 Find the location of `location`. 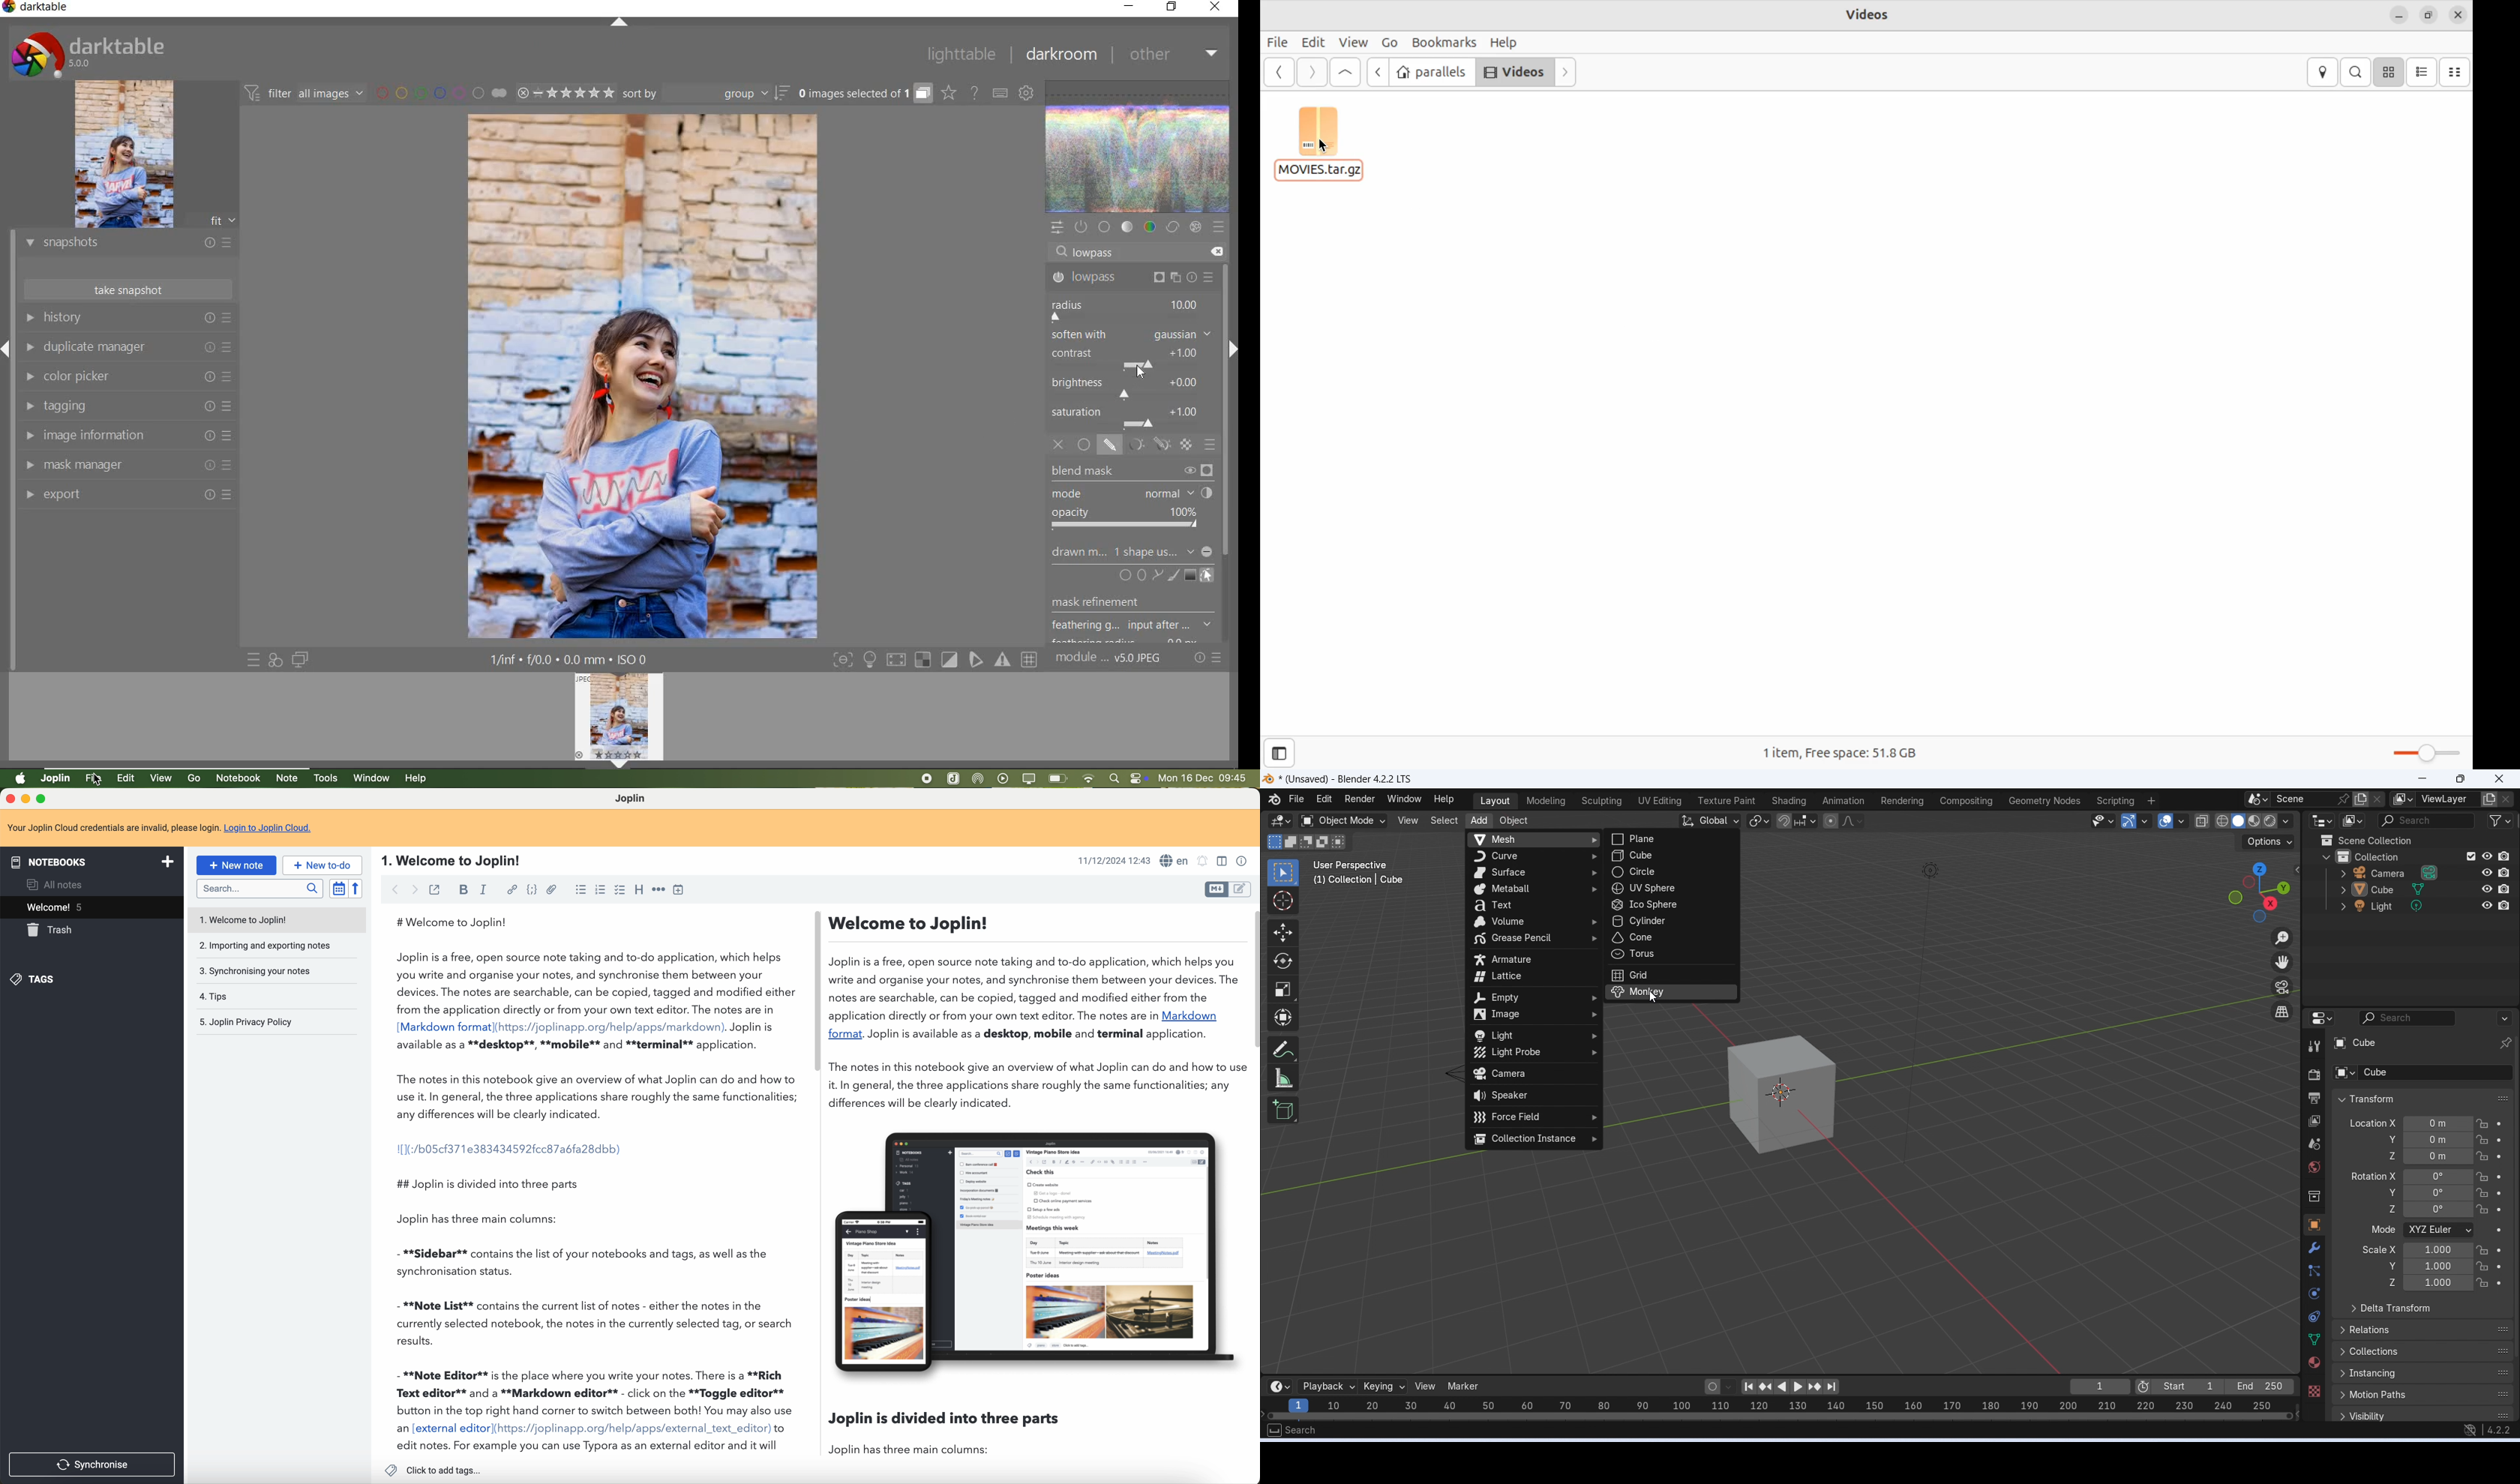

location is located at coordinates (2439, 1140).